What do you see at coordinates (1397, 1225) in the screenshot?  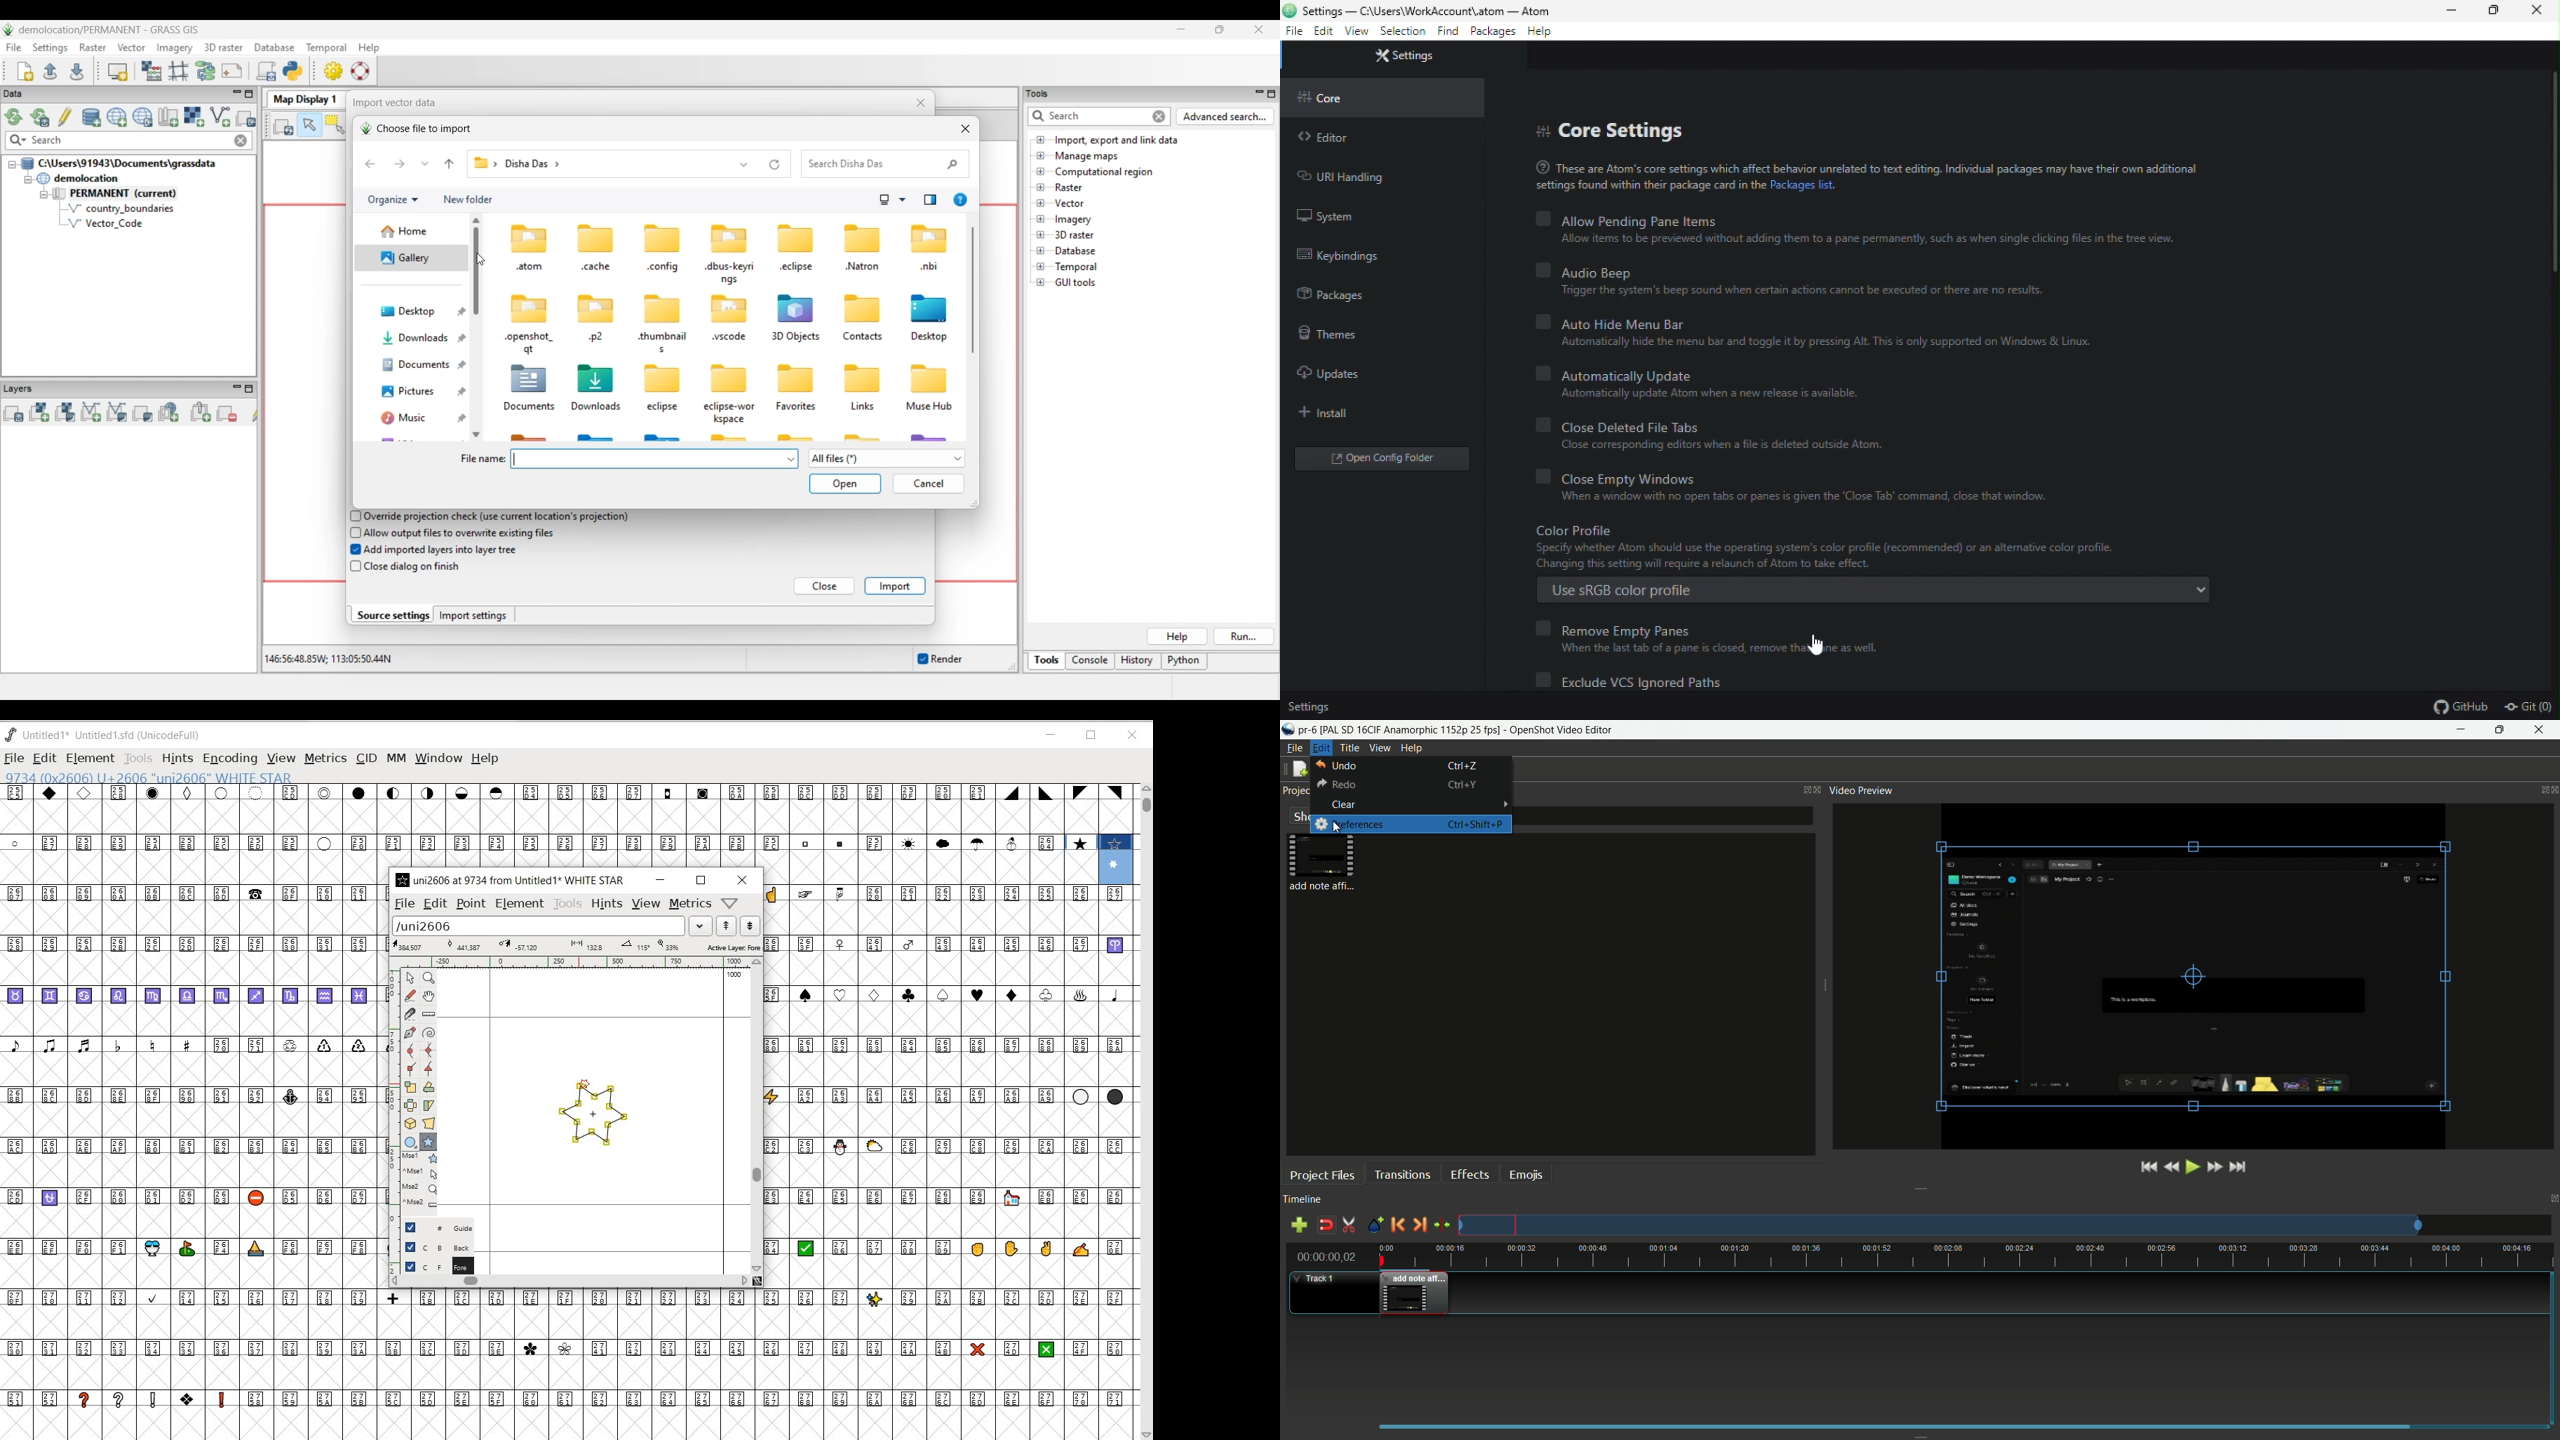 I see `previous marker` at bounding box center [1397, 1225].